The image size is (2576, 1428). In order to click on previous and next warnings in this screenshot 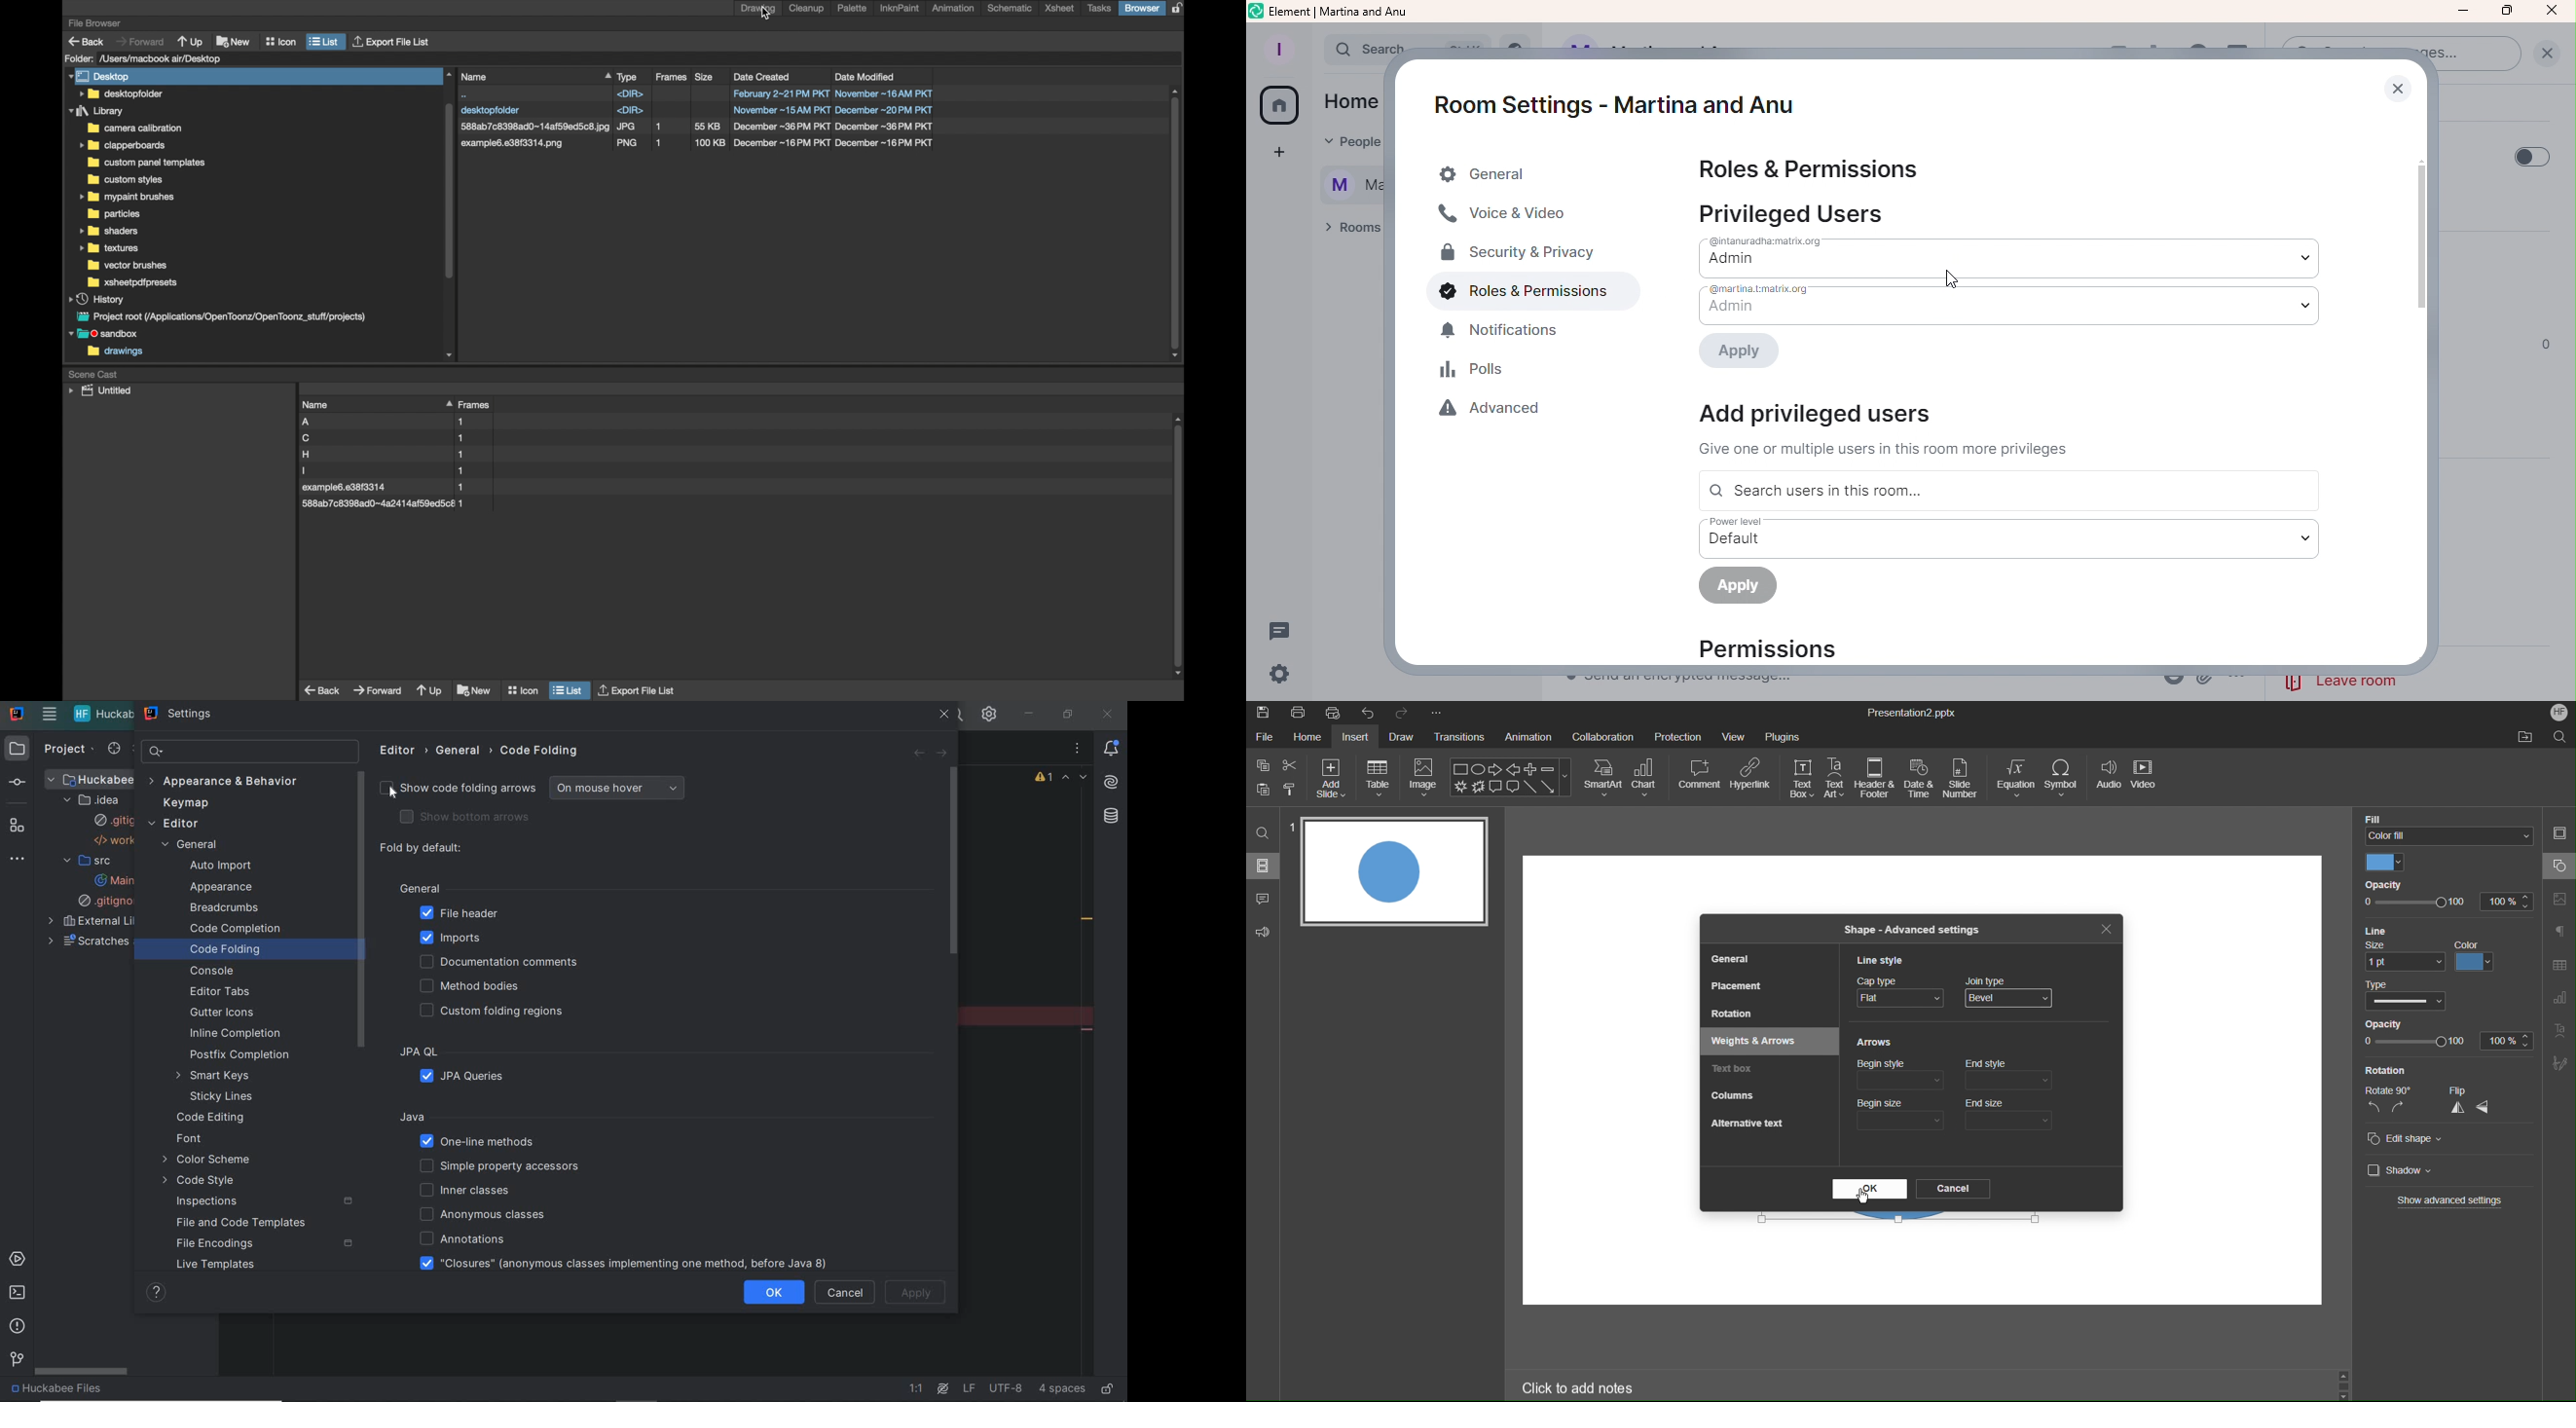, I will do `click(1077, 778)`.